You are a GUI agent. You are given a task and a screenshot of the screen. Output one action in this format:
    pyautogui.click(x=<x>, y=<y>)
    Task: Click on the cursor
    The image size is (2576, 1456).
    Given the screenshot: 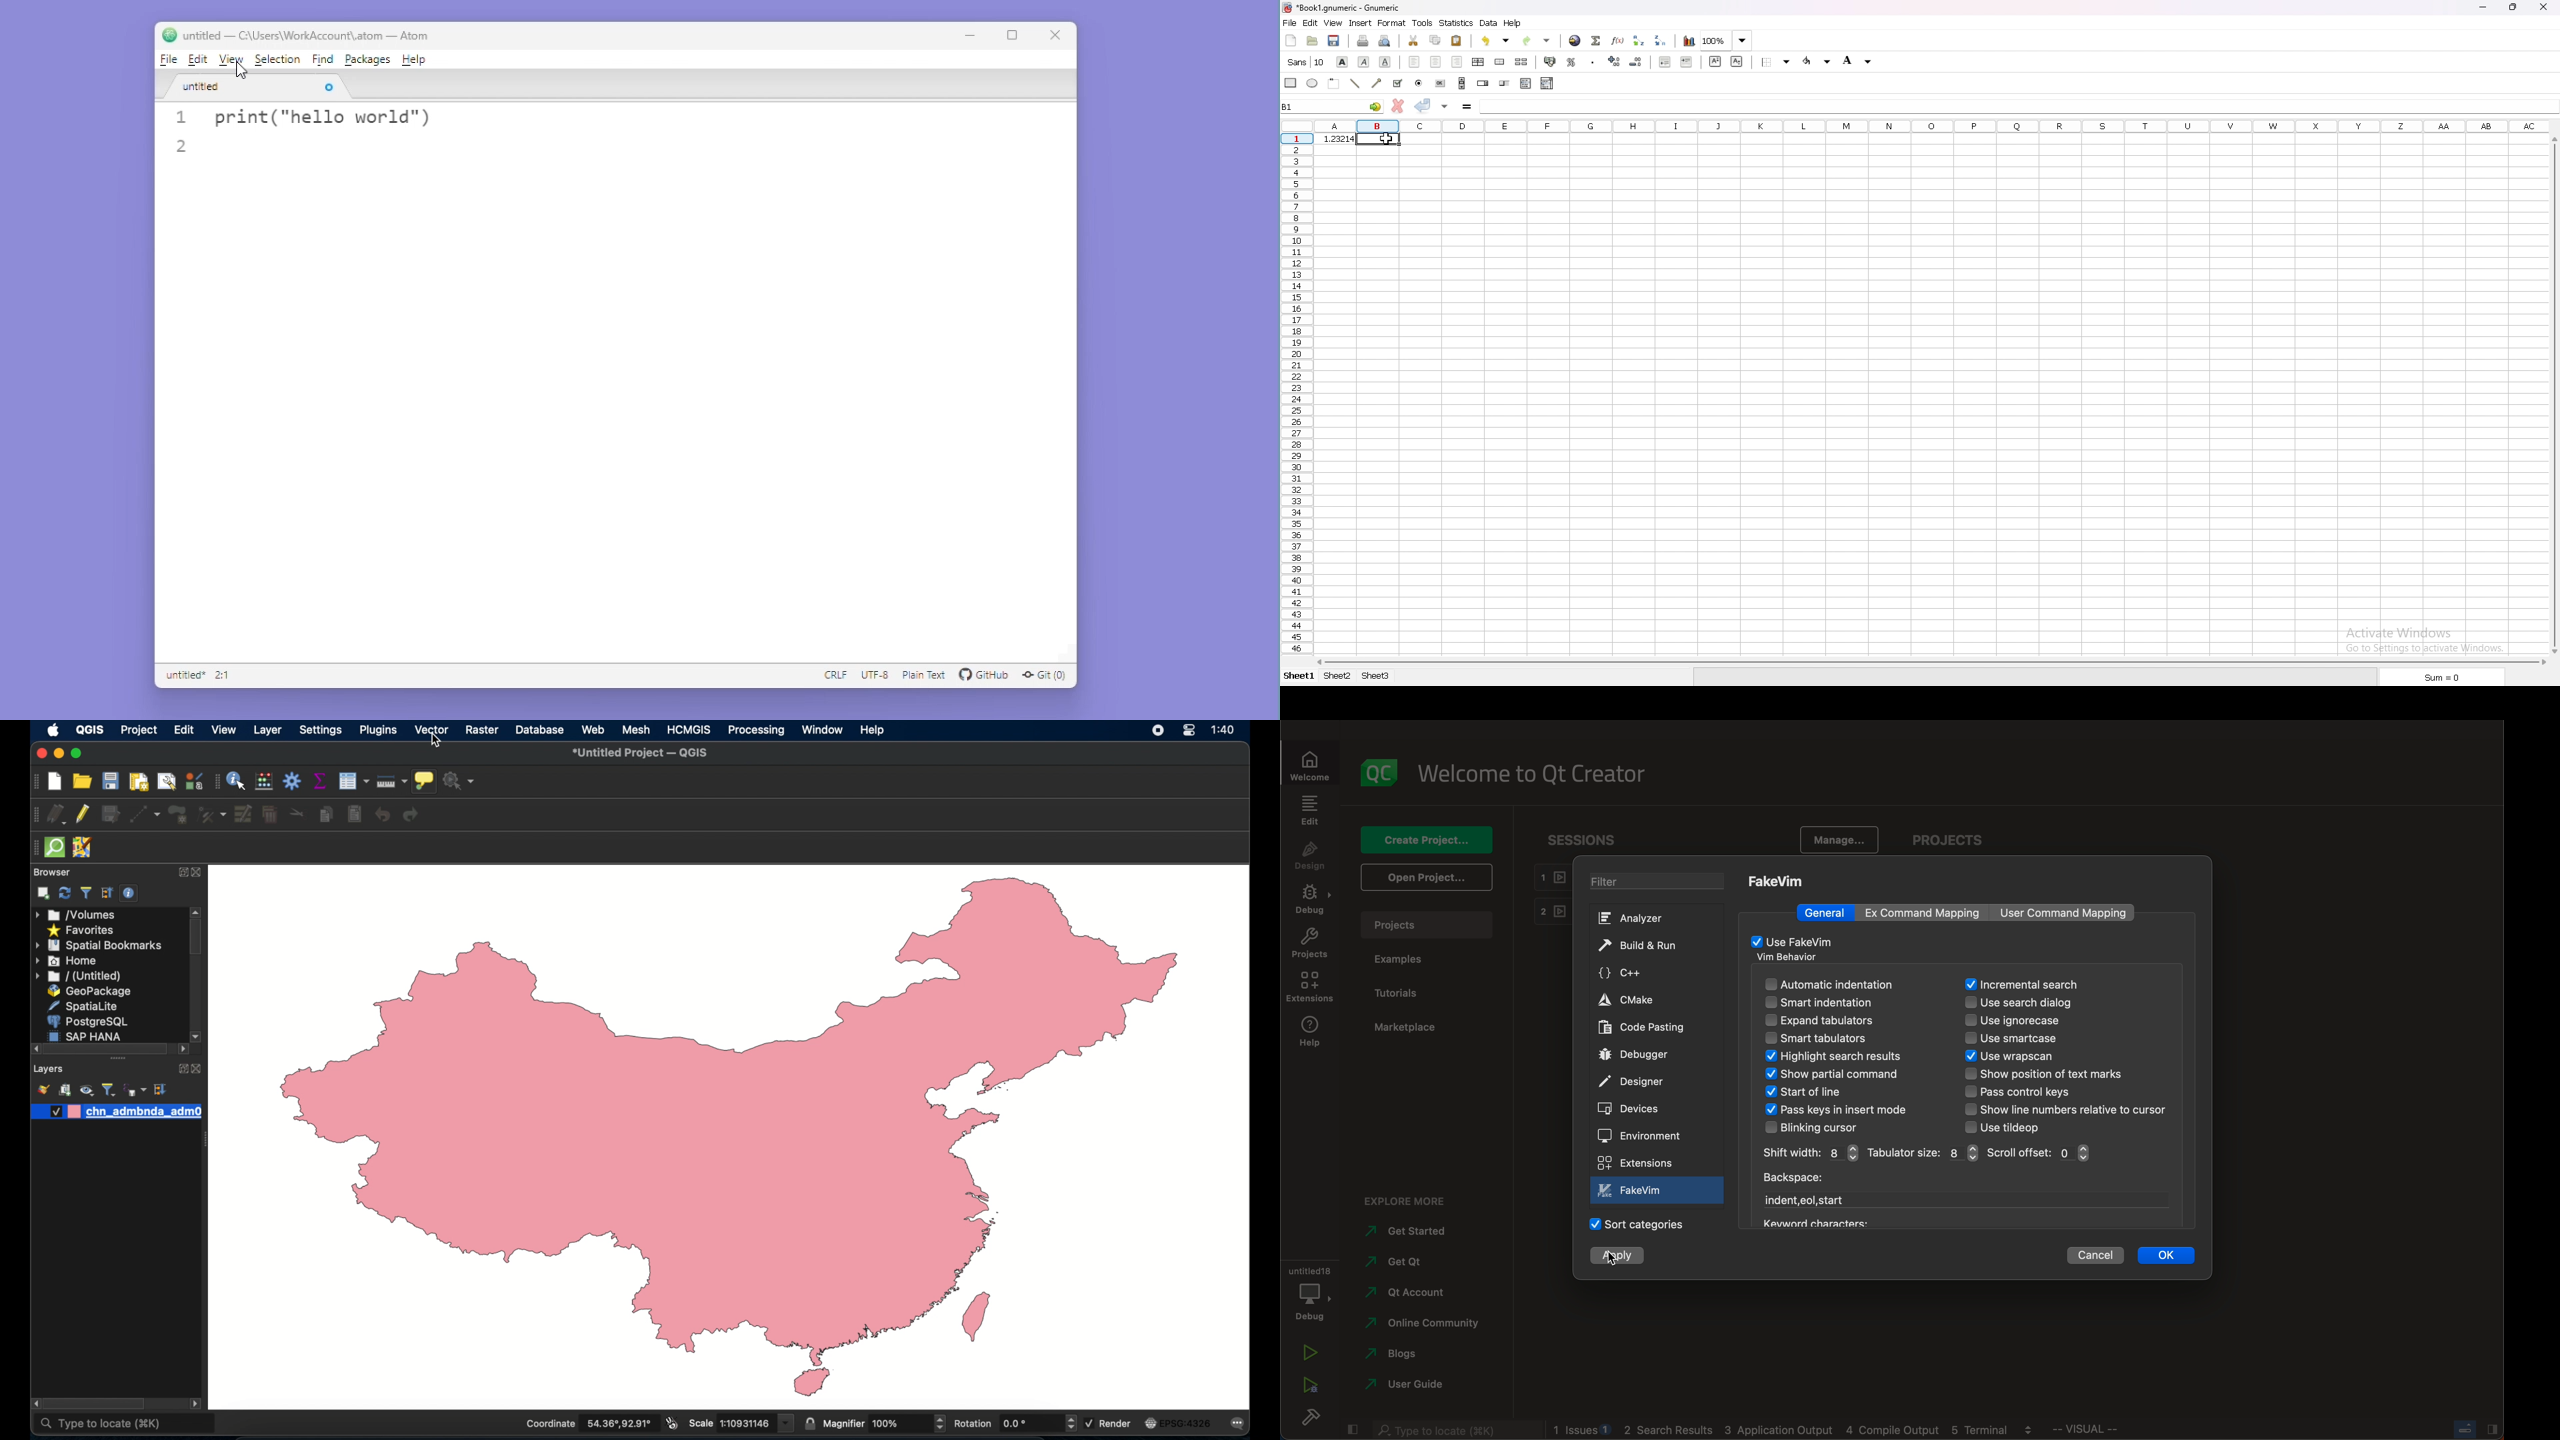 What is the action you would take?
    pyautogui.click(x=1612, y=1258)
    